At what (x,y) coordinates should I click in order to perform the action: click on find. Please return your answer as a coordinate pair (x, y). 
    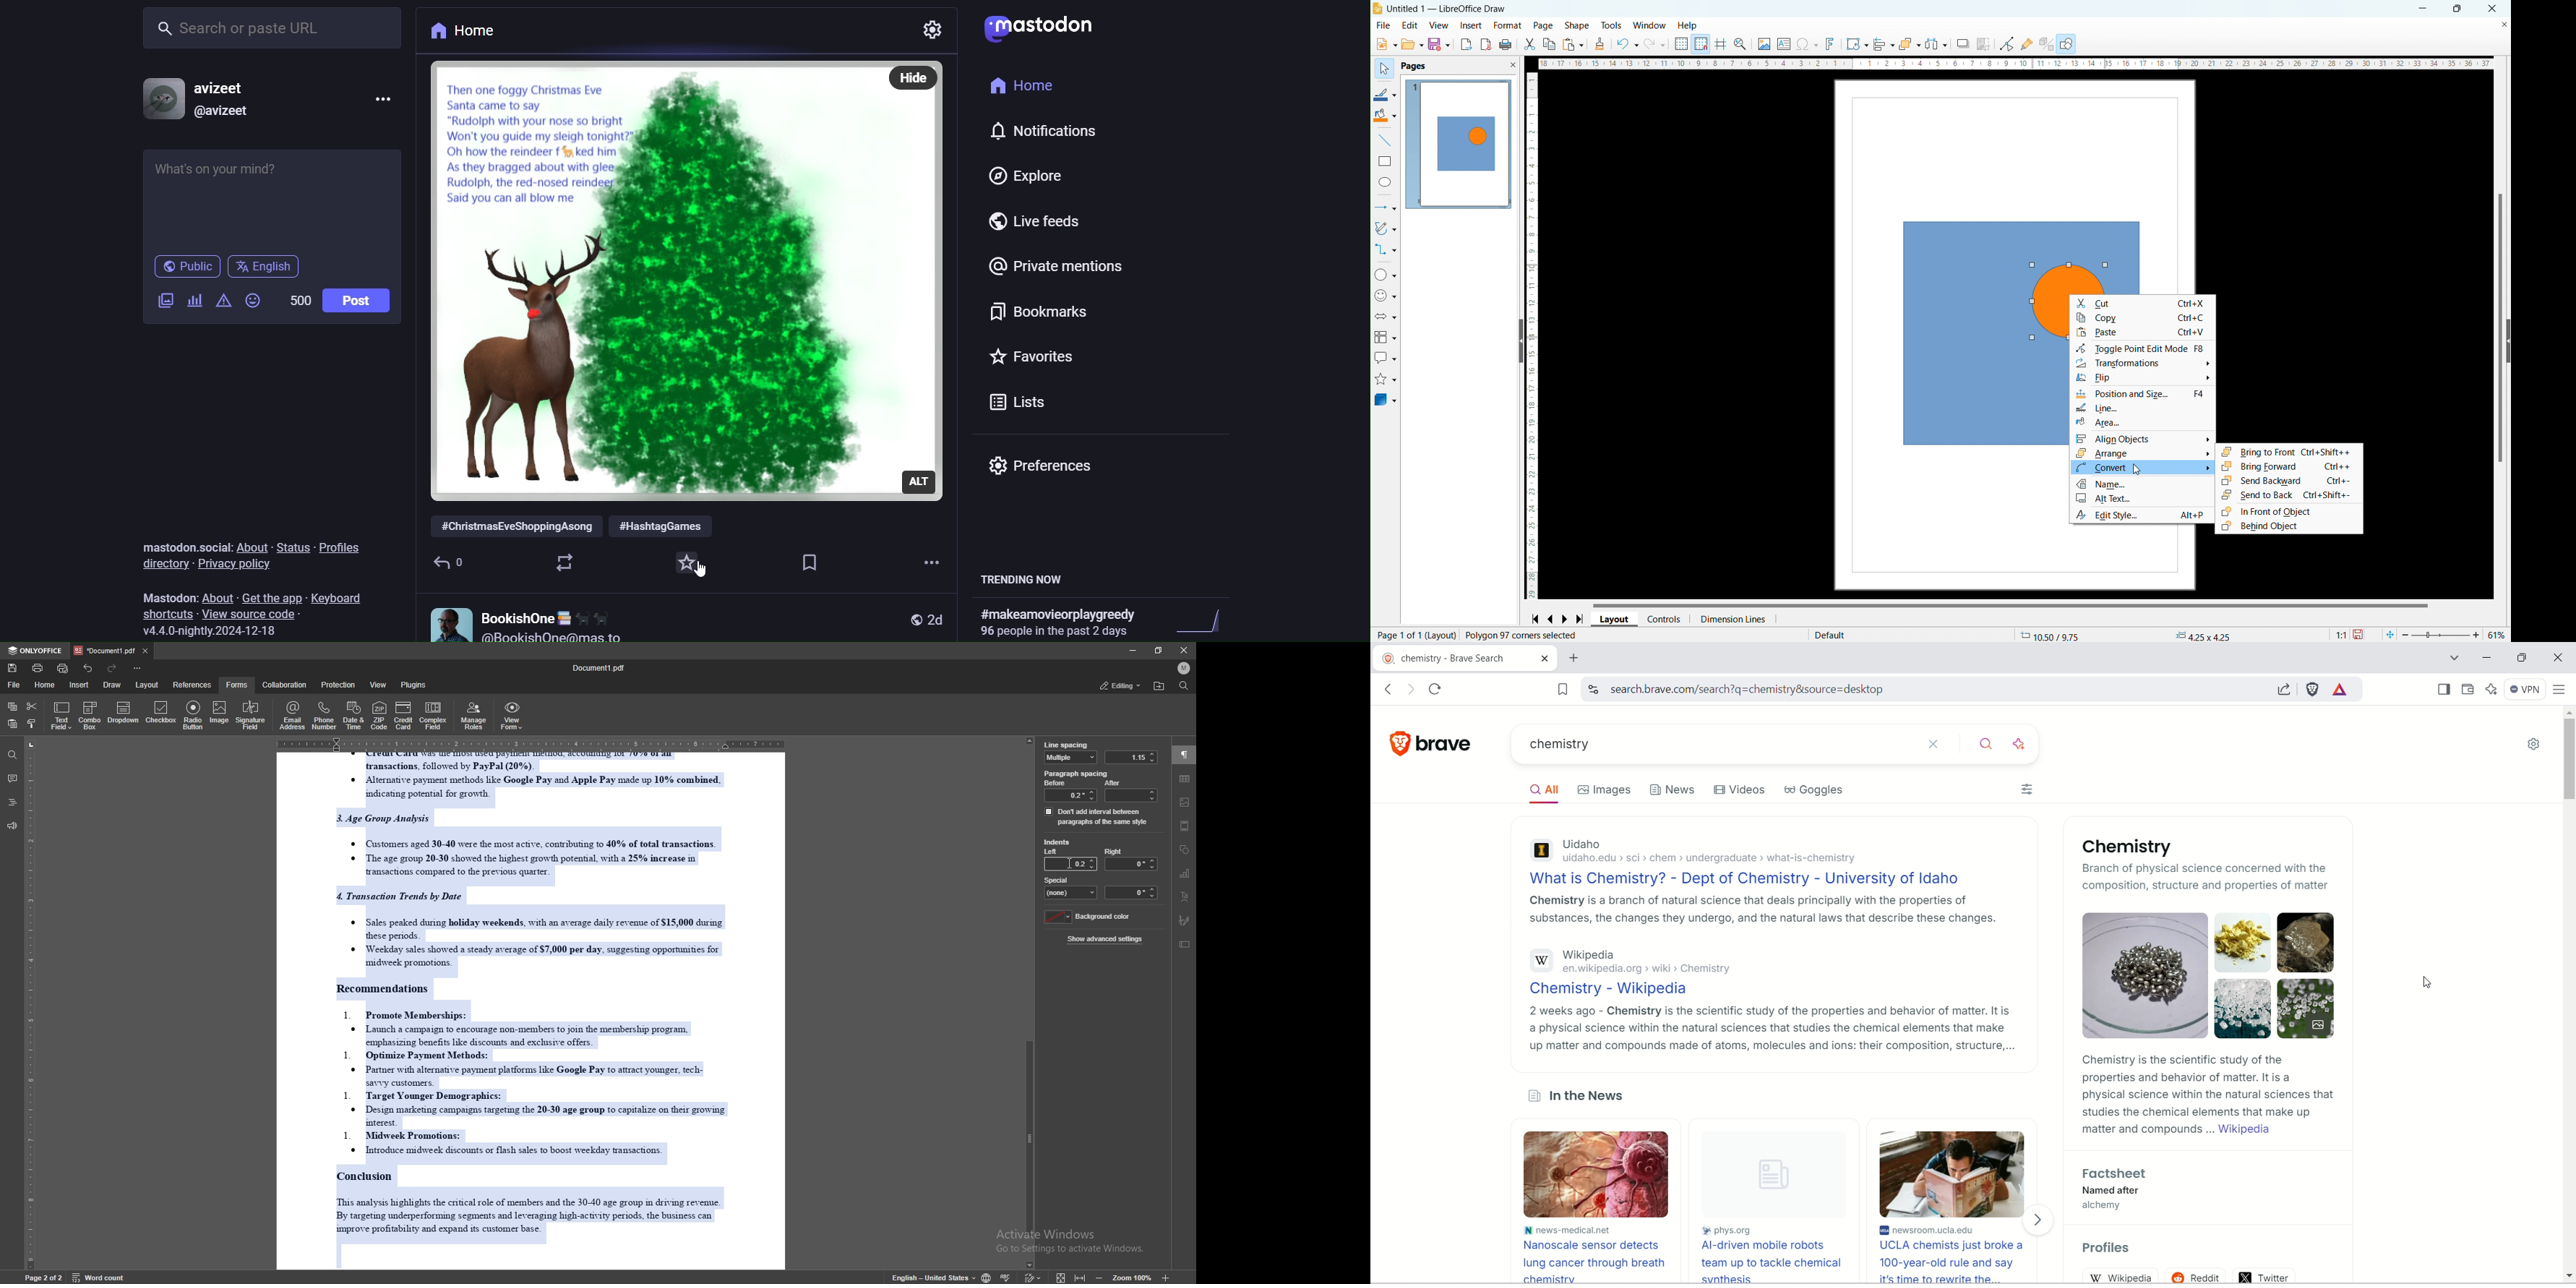
    Looking at the image, I should click on (1184, 686).